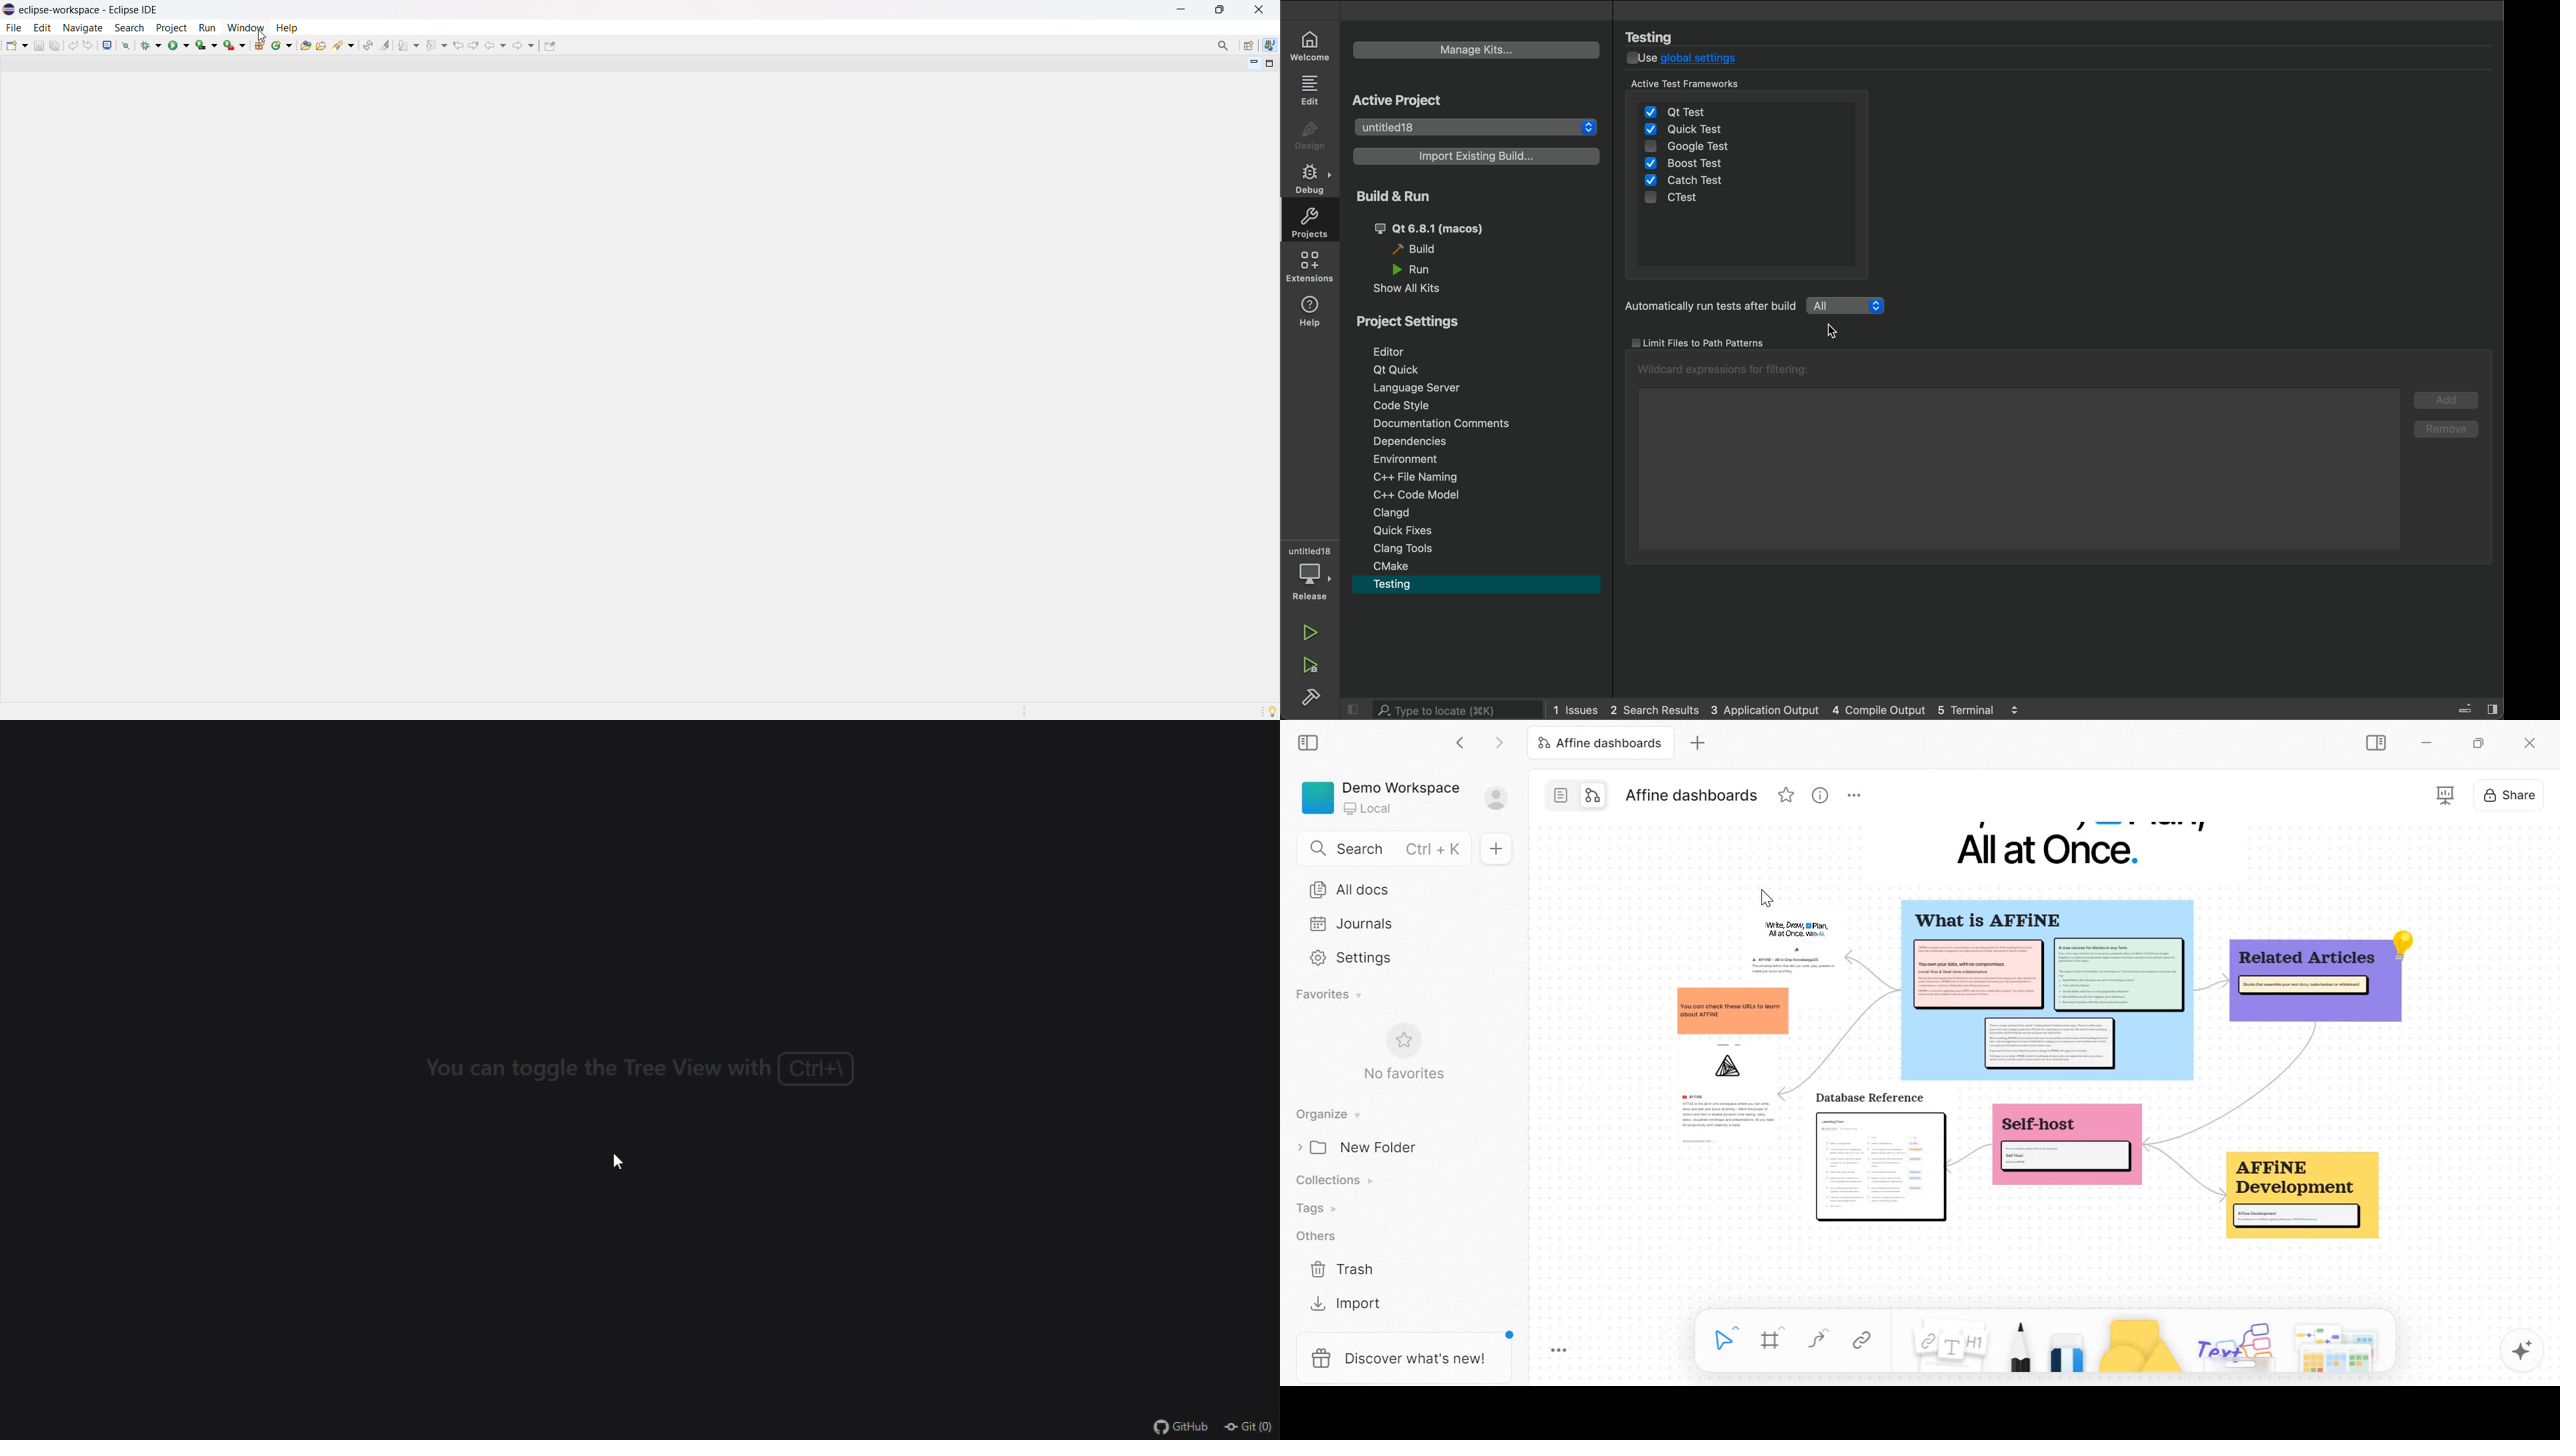  What do you see at coordinates (41, 28) in the screenshot?
I see `edit` at bounding box center [41, 28].